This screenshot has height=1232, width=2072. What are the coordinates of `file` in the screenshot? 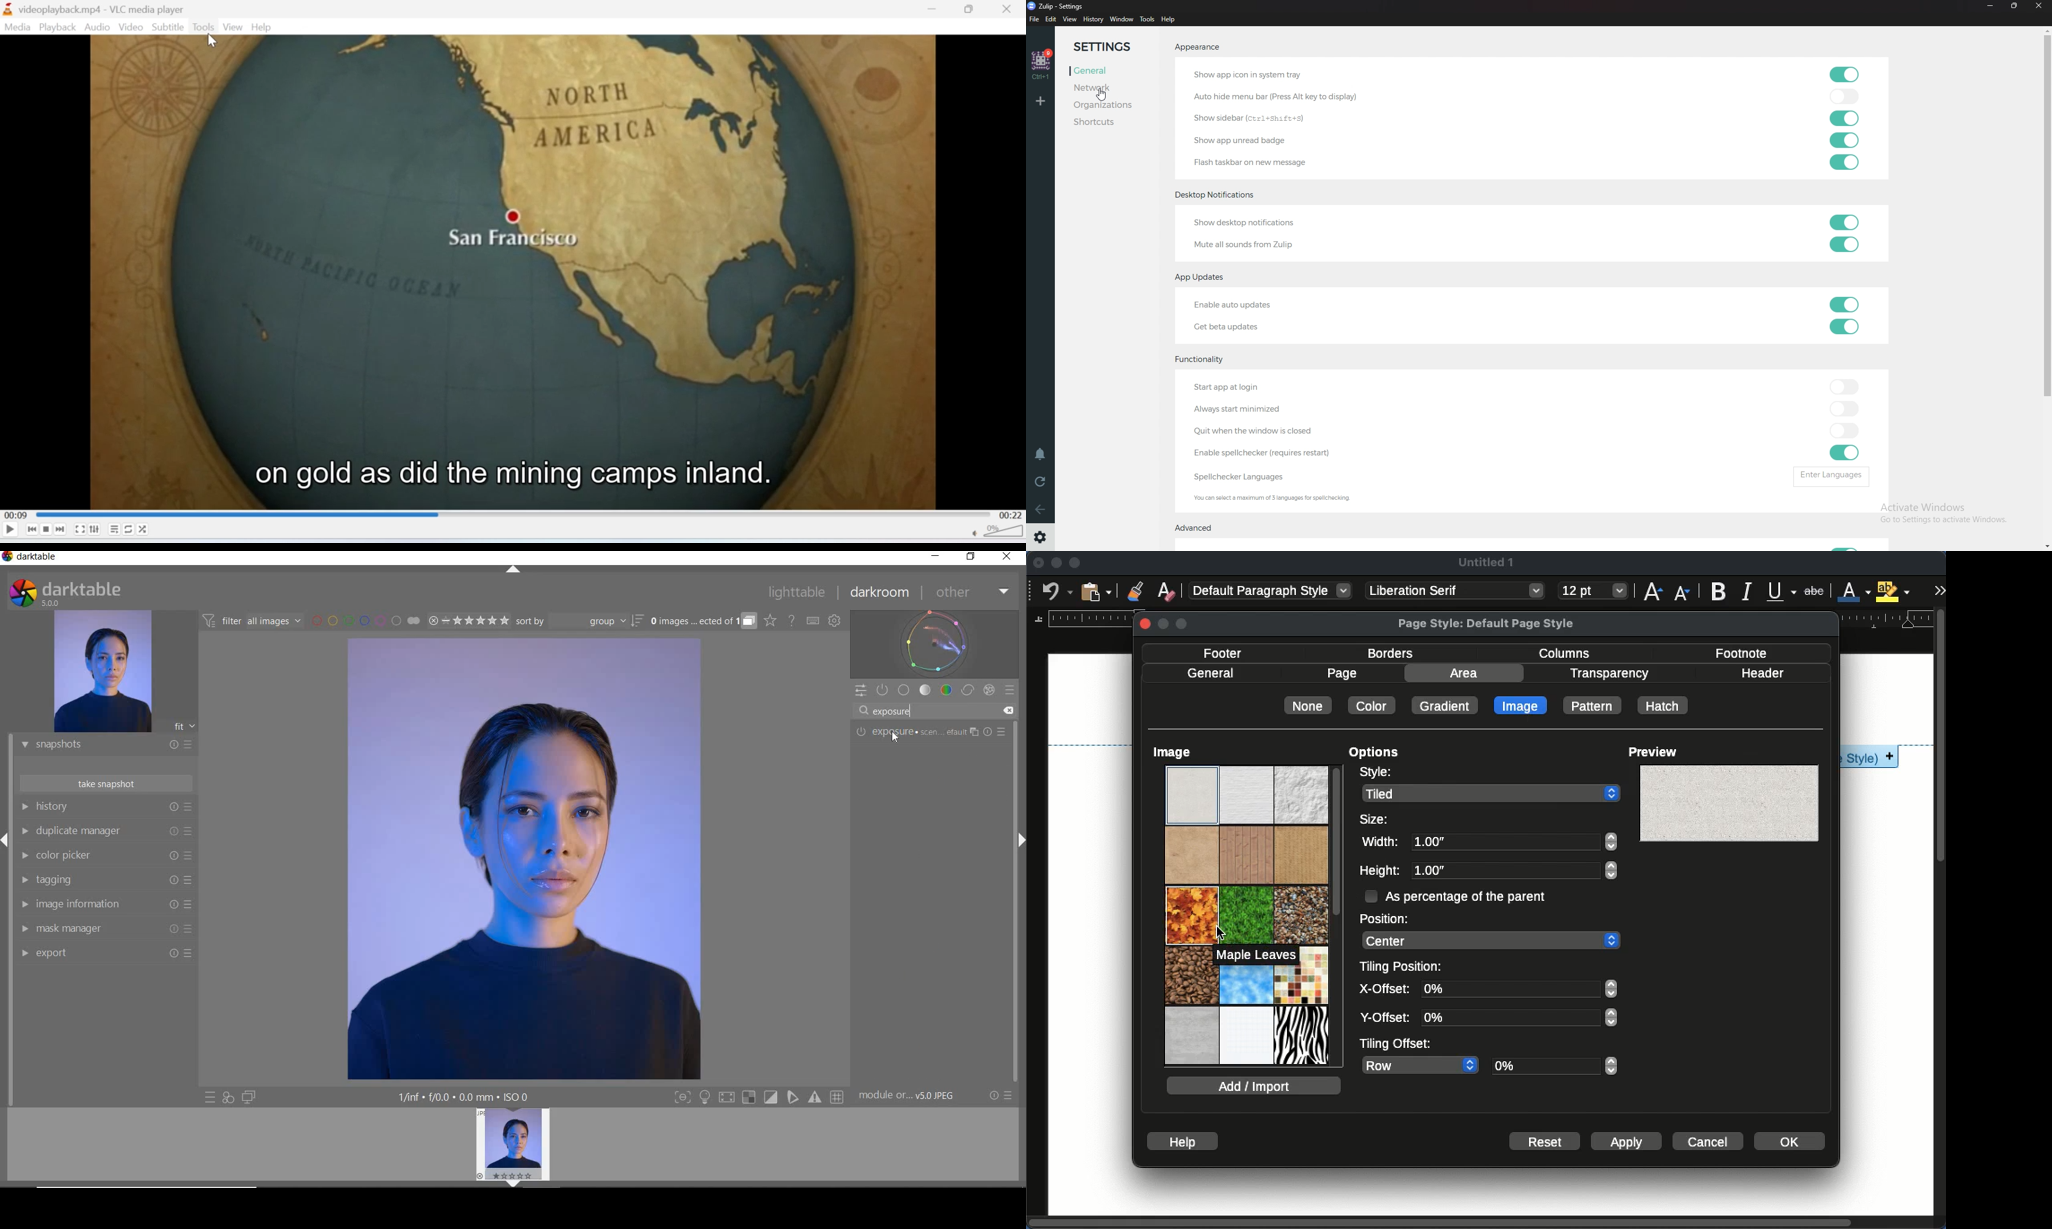 It's located at (1033, 19).